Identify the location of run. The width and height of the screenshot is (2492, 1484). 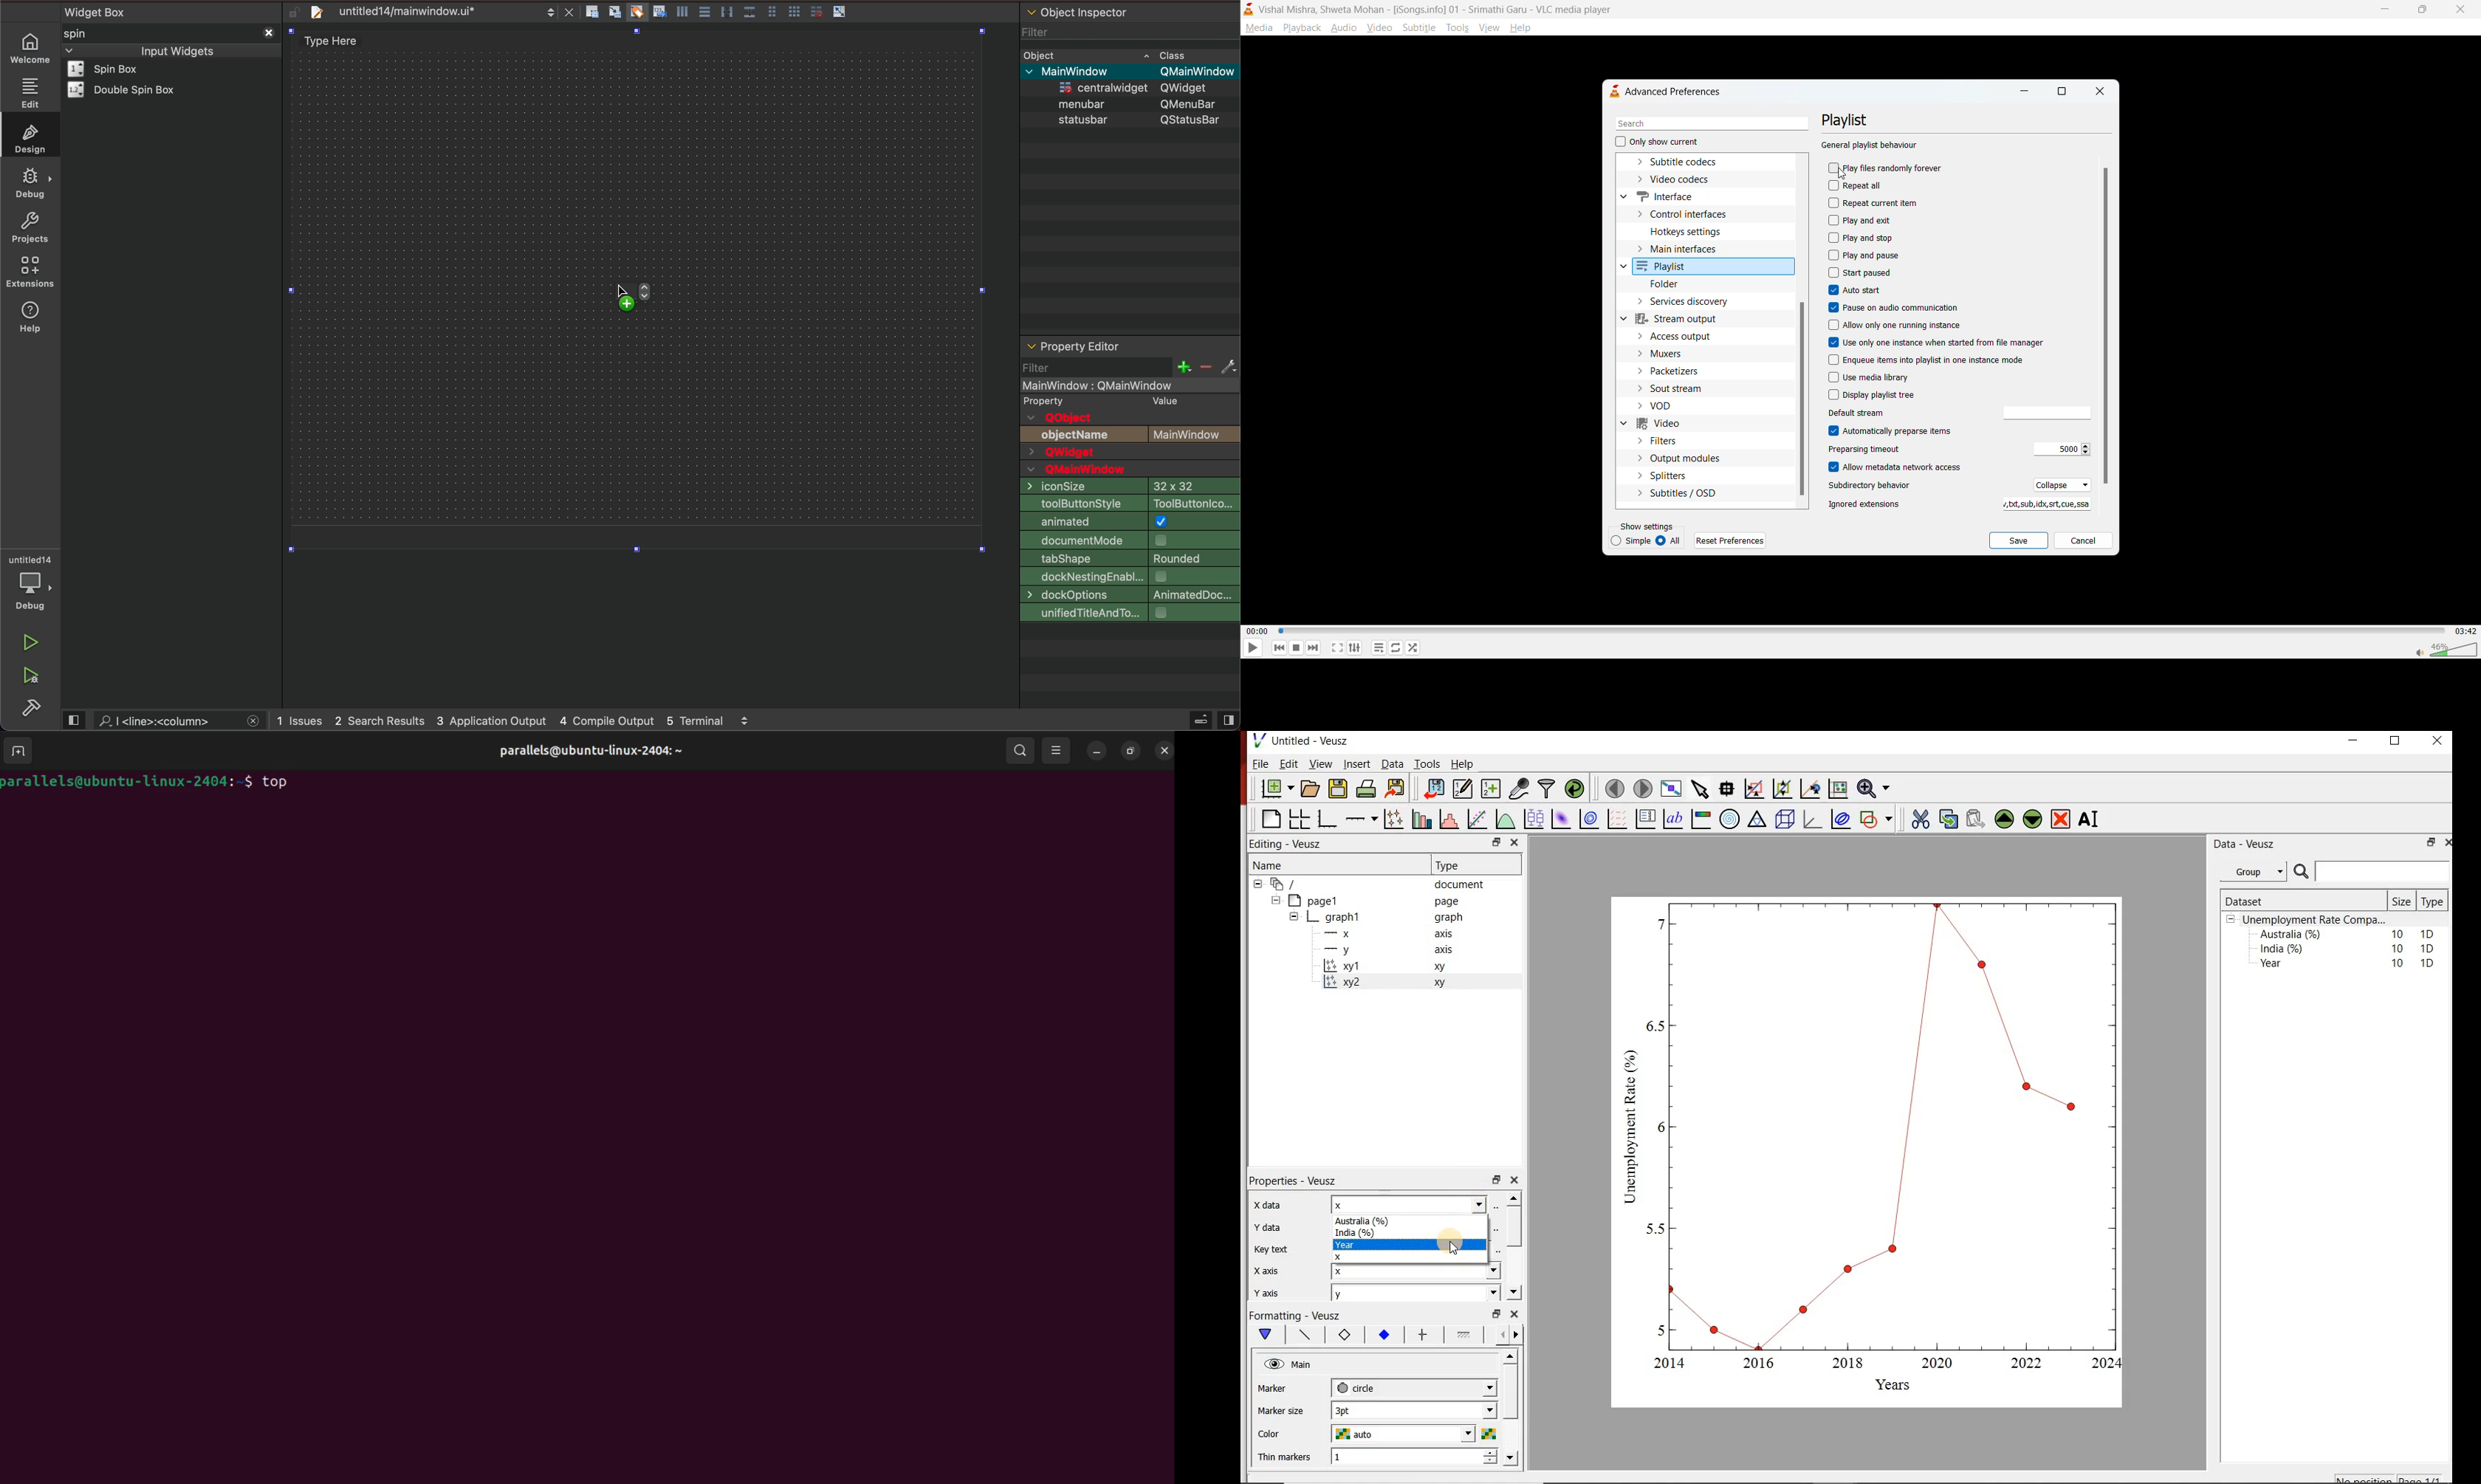
(29, 643).